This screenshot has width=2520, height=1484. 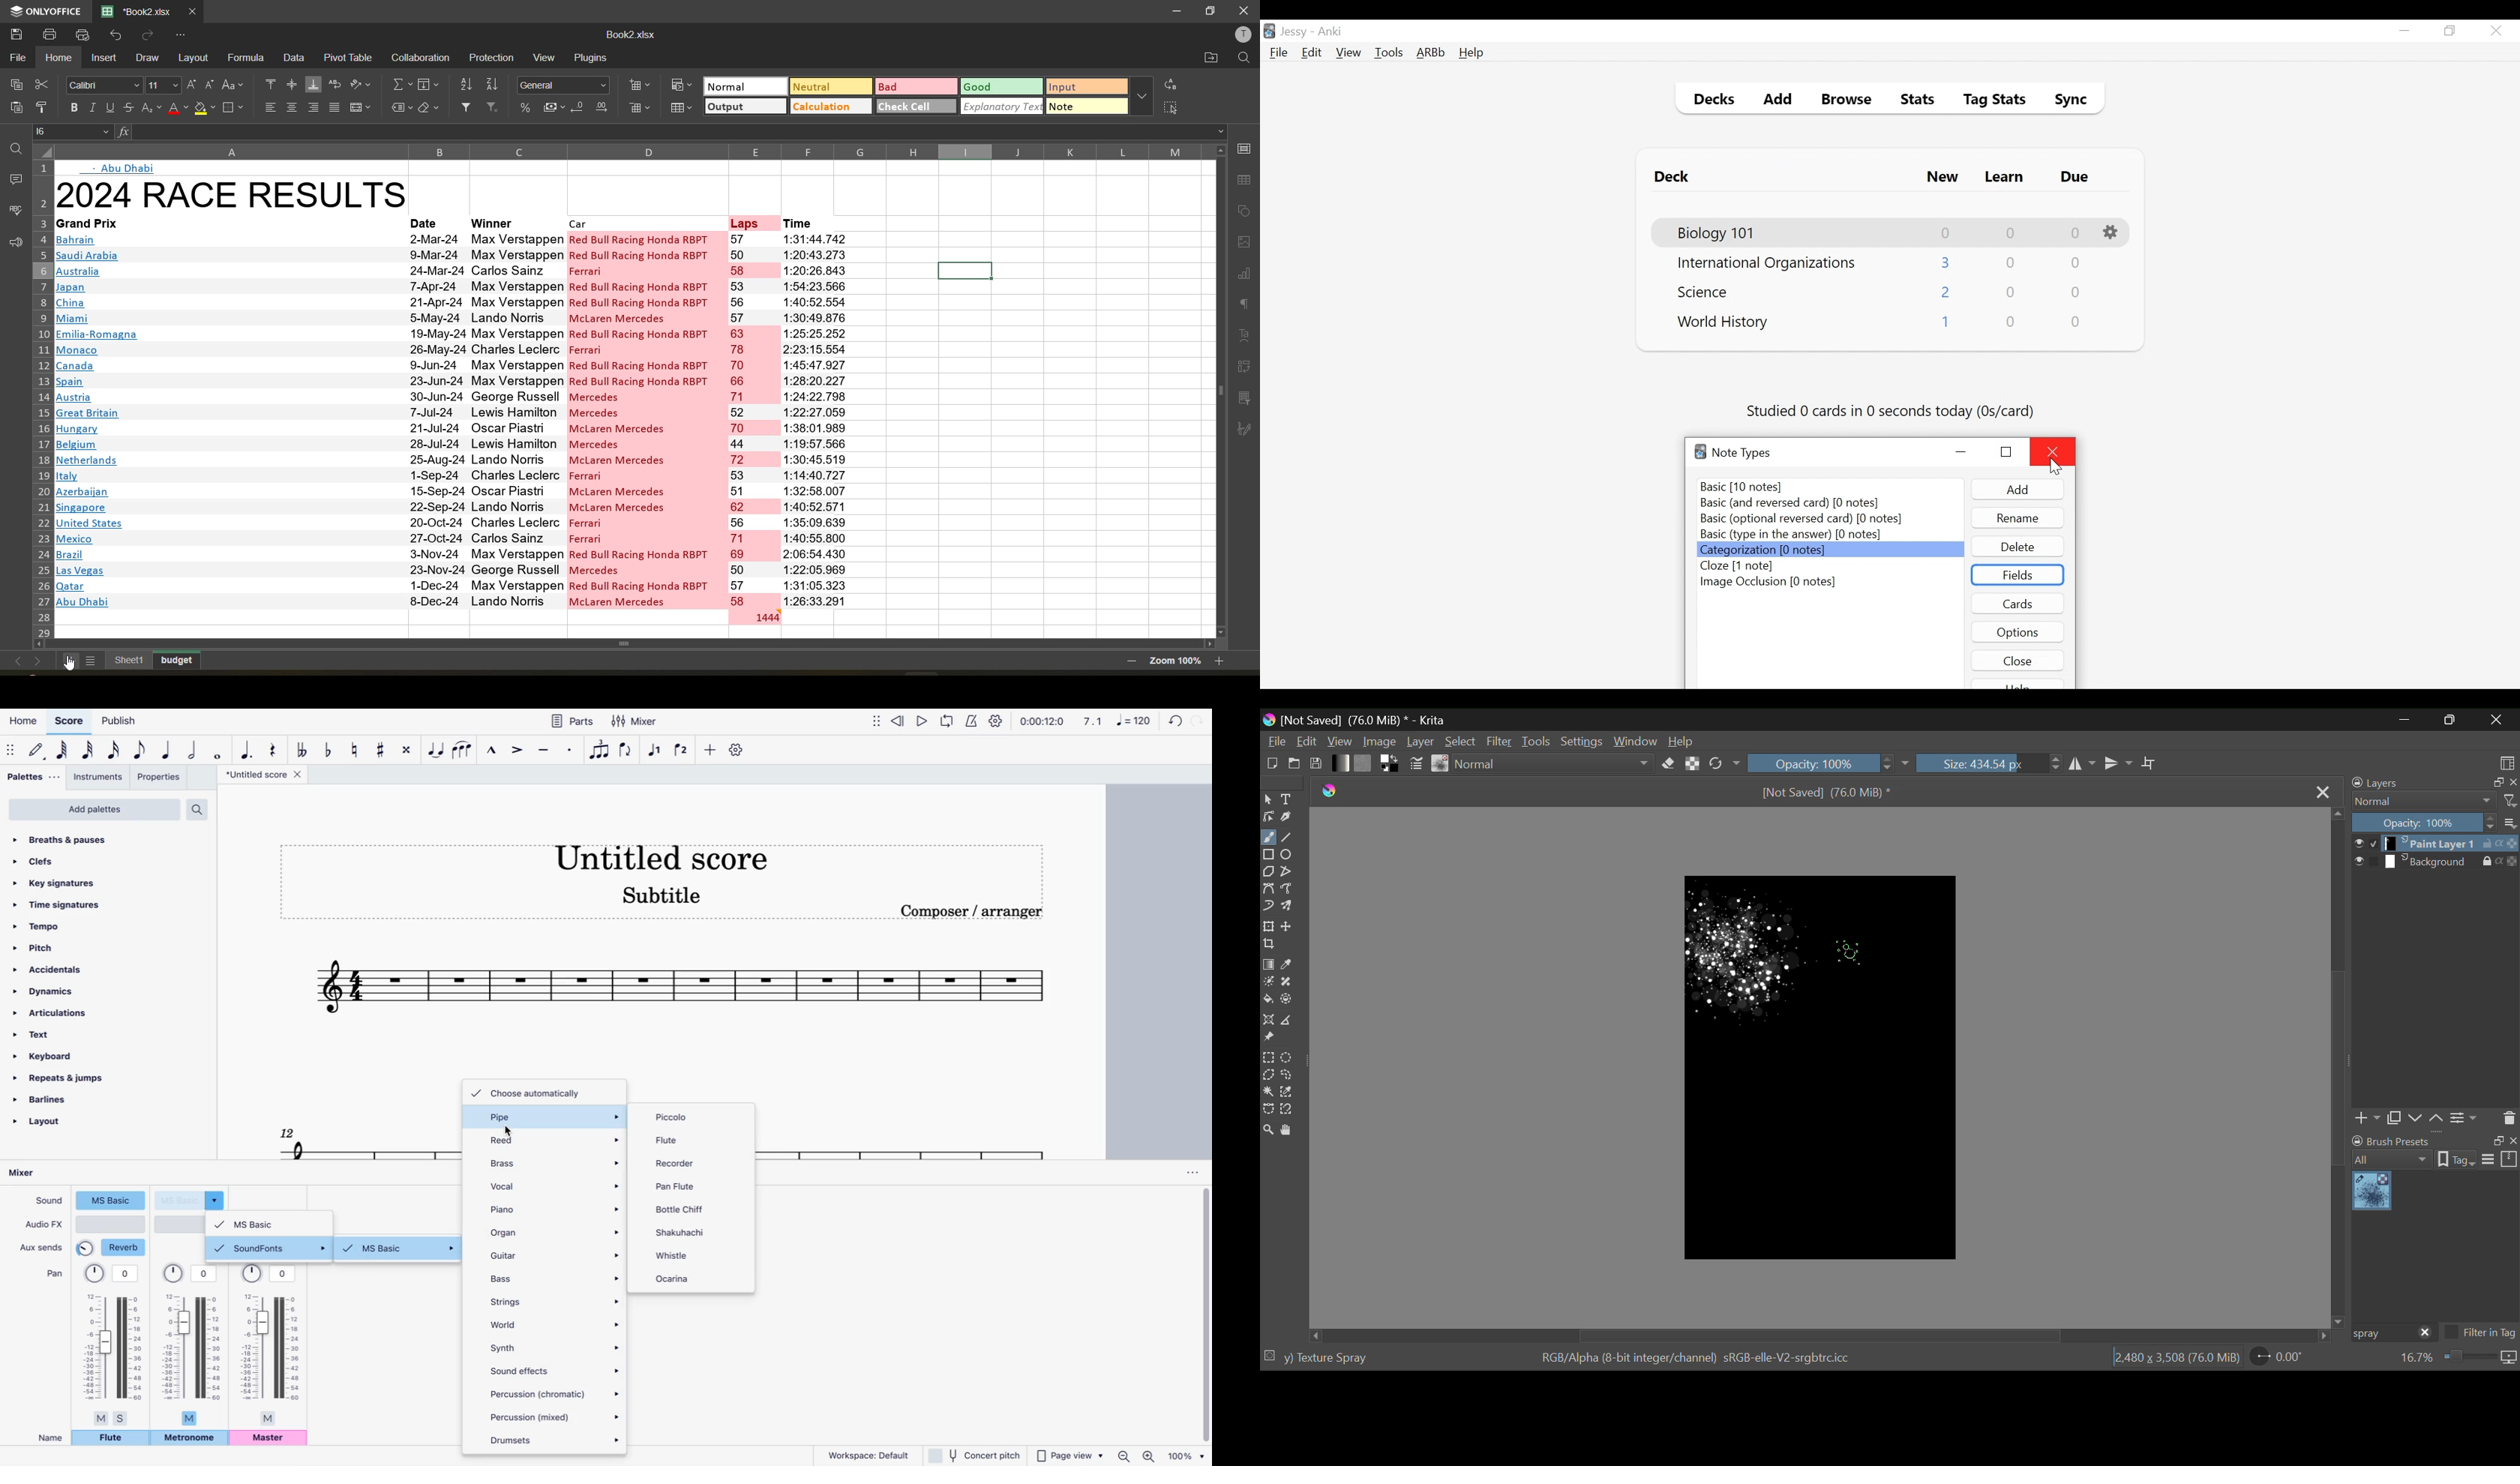 What do you see at coordinates (685, 1139) in the screenshot?
I see `flute` at bounding box center [685, 1139].